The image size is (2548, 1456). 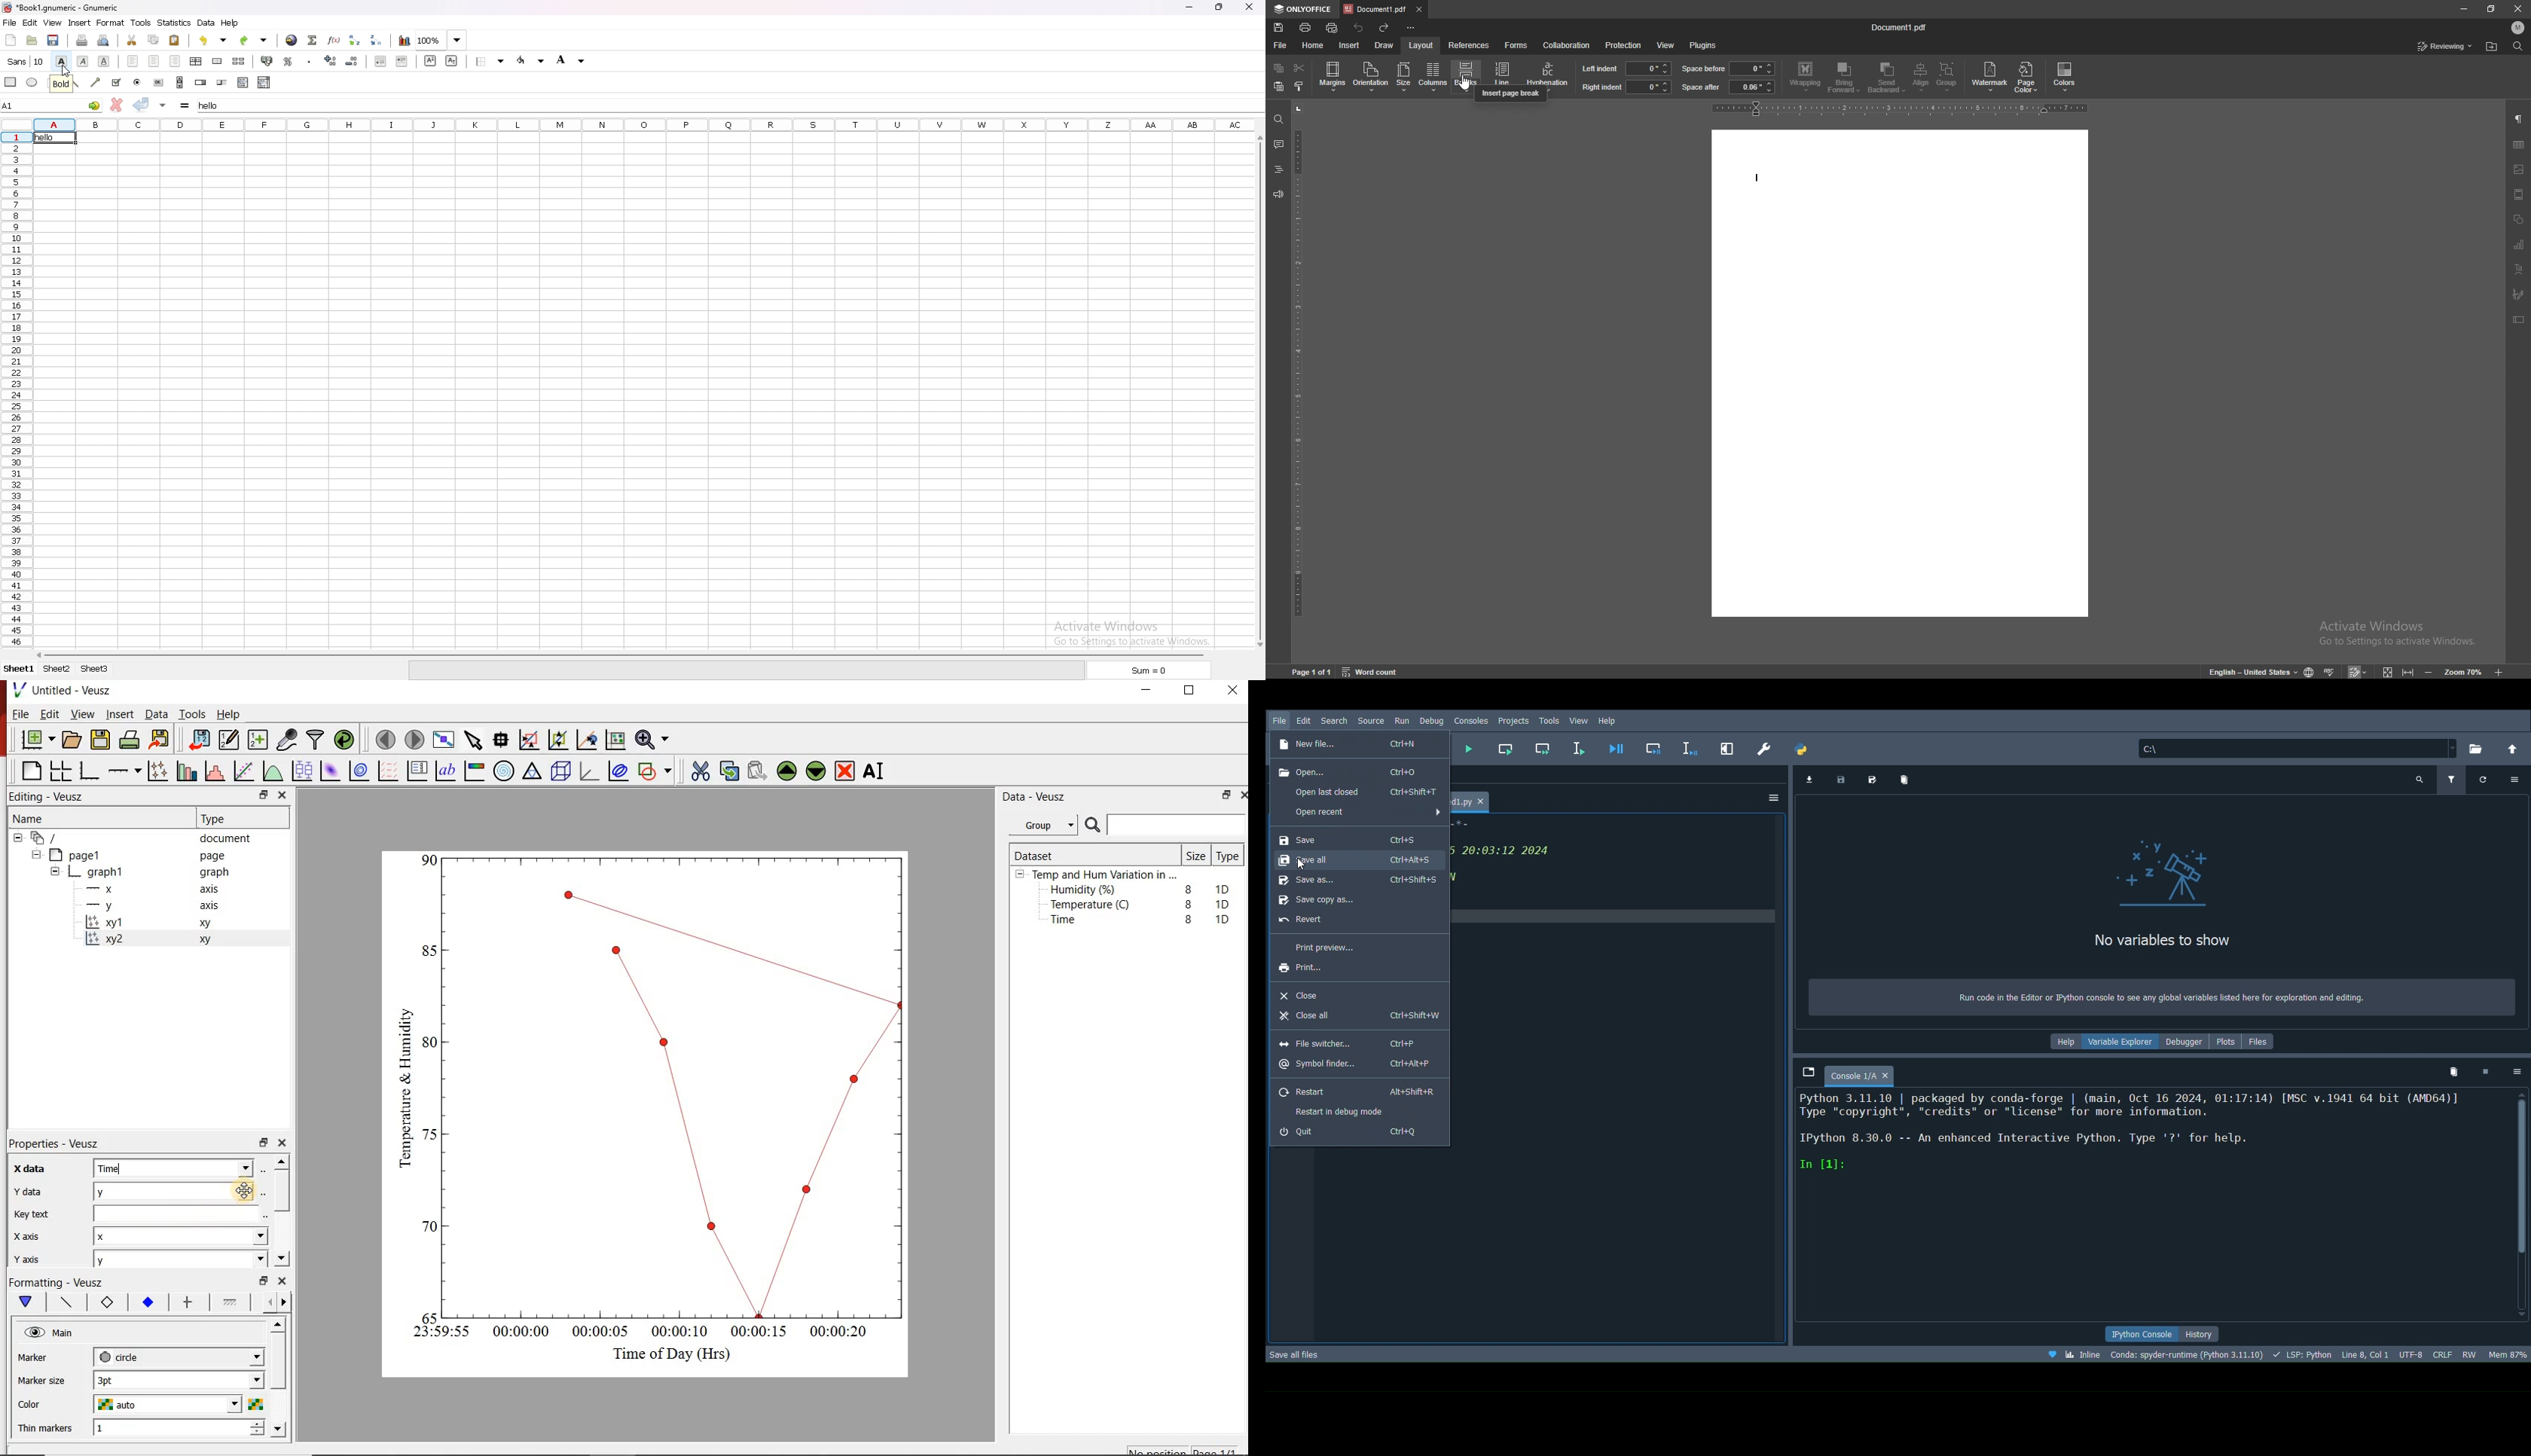 I want to click on hyperlink, so click(x=291, y=40).